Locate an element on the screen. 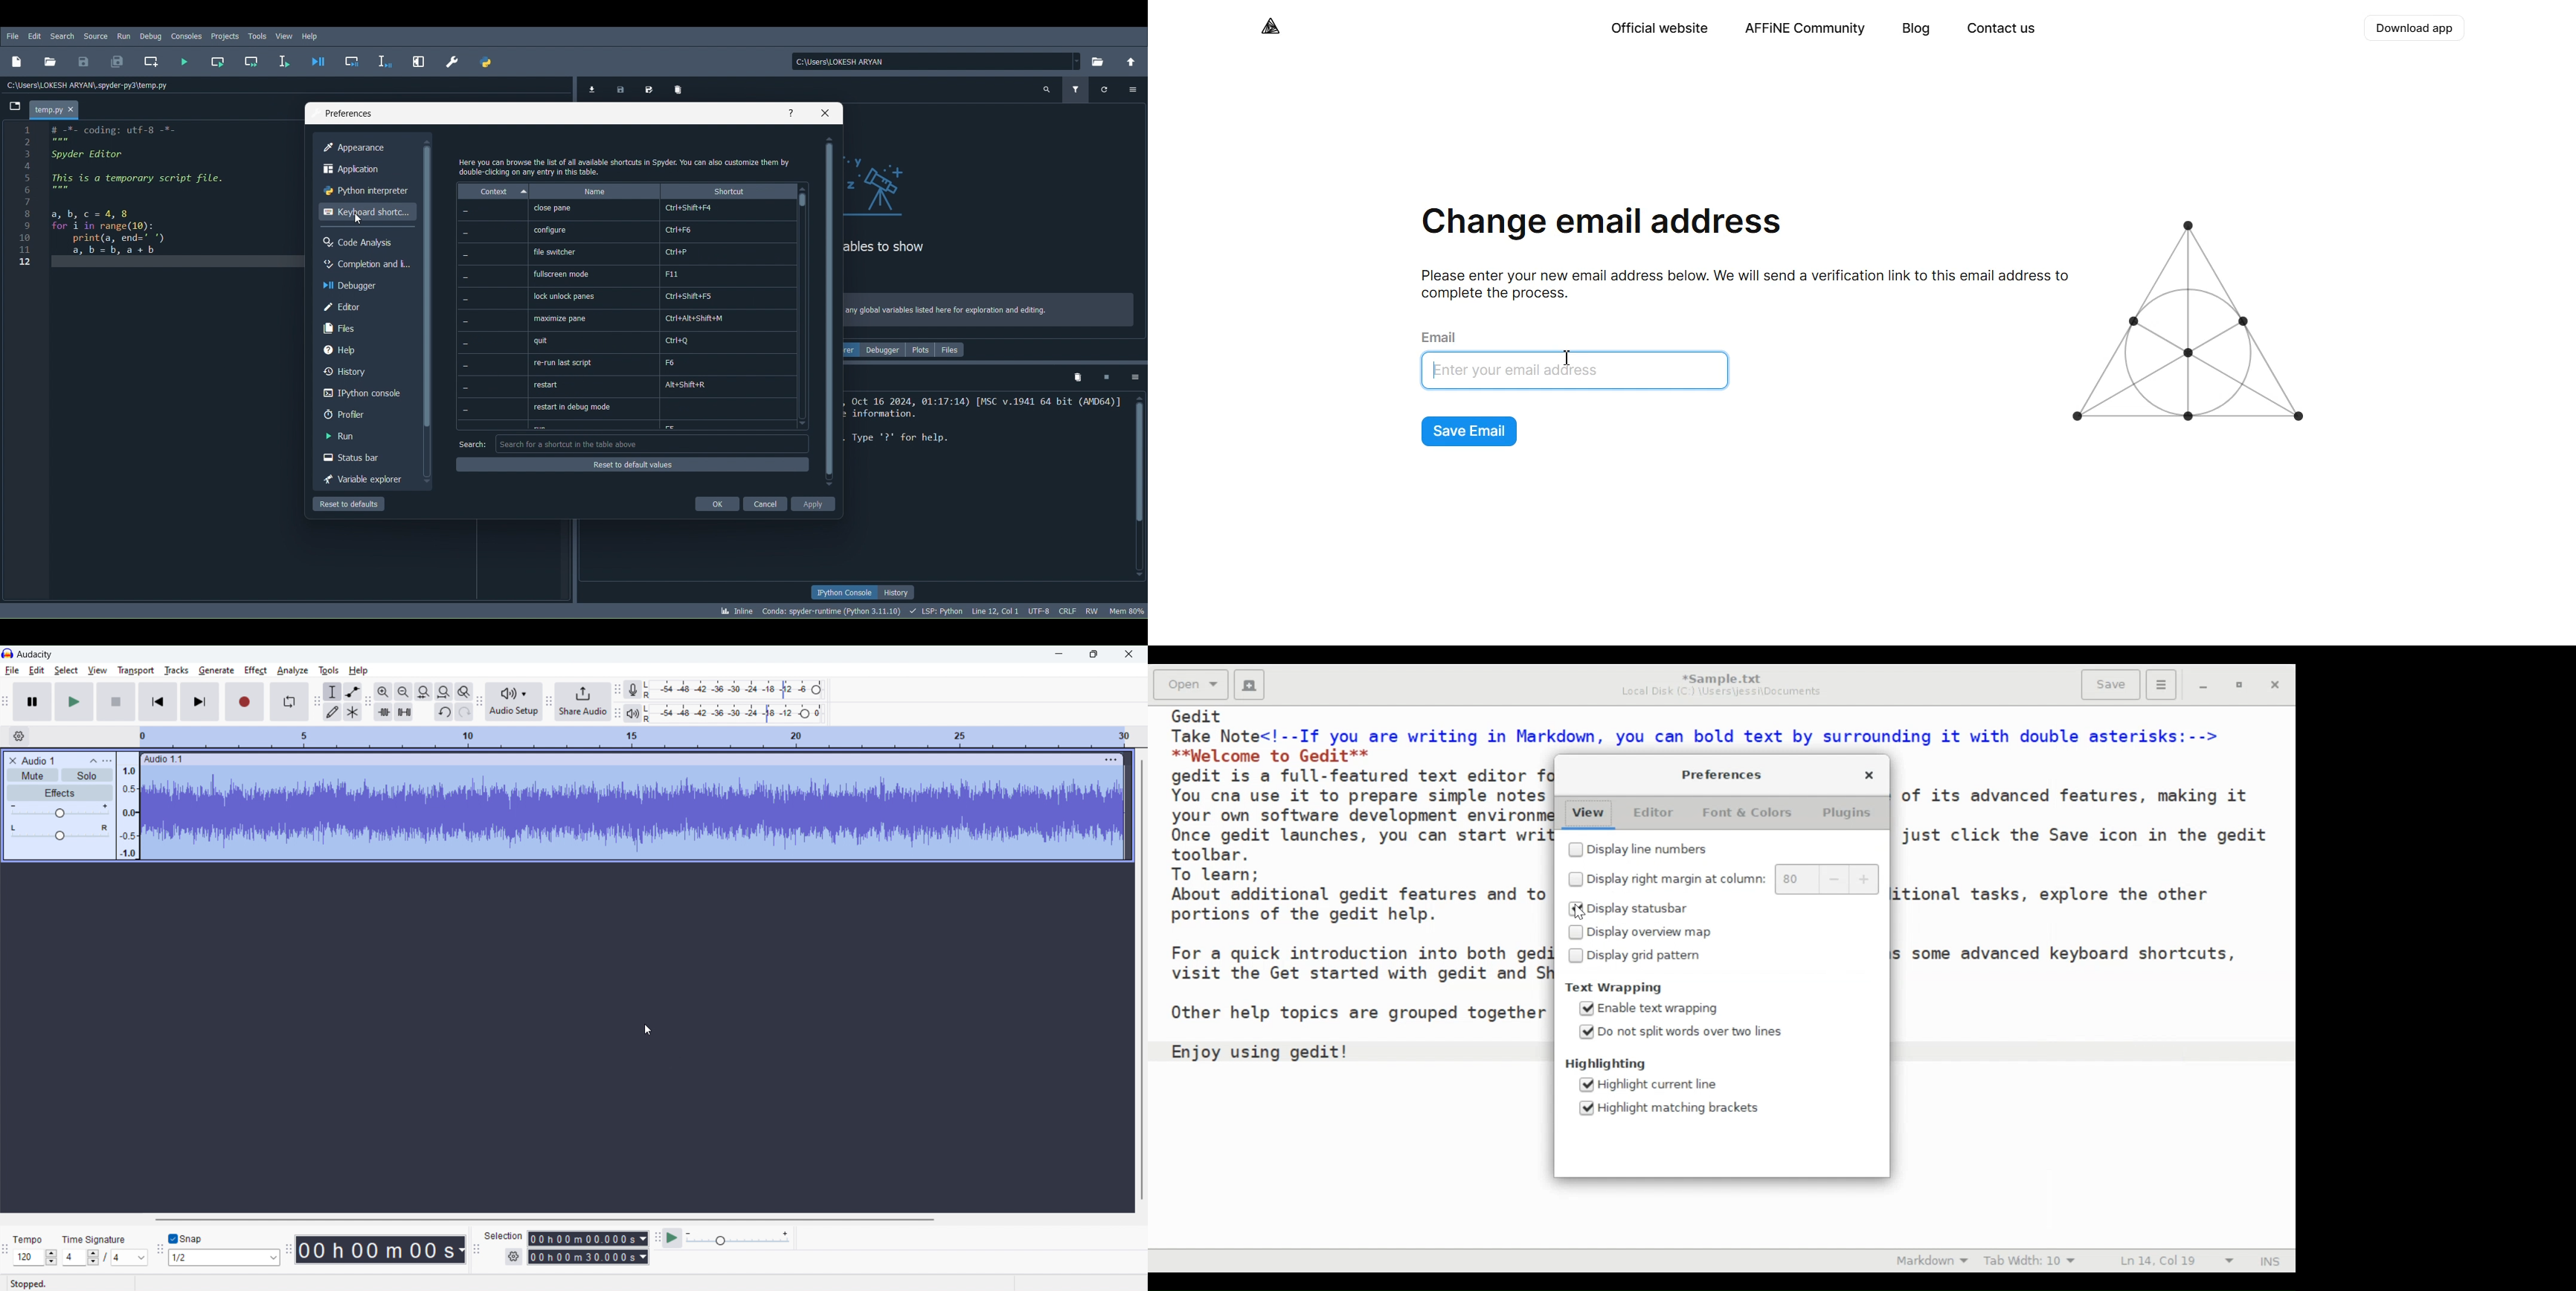 The height and width of the screenshot is (1316, 2576). toggle snap is located at coordinates (187, 1238).